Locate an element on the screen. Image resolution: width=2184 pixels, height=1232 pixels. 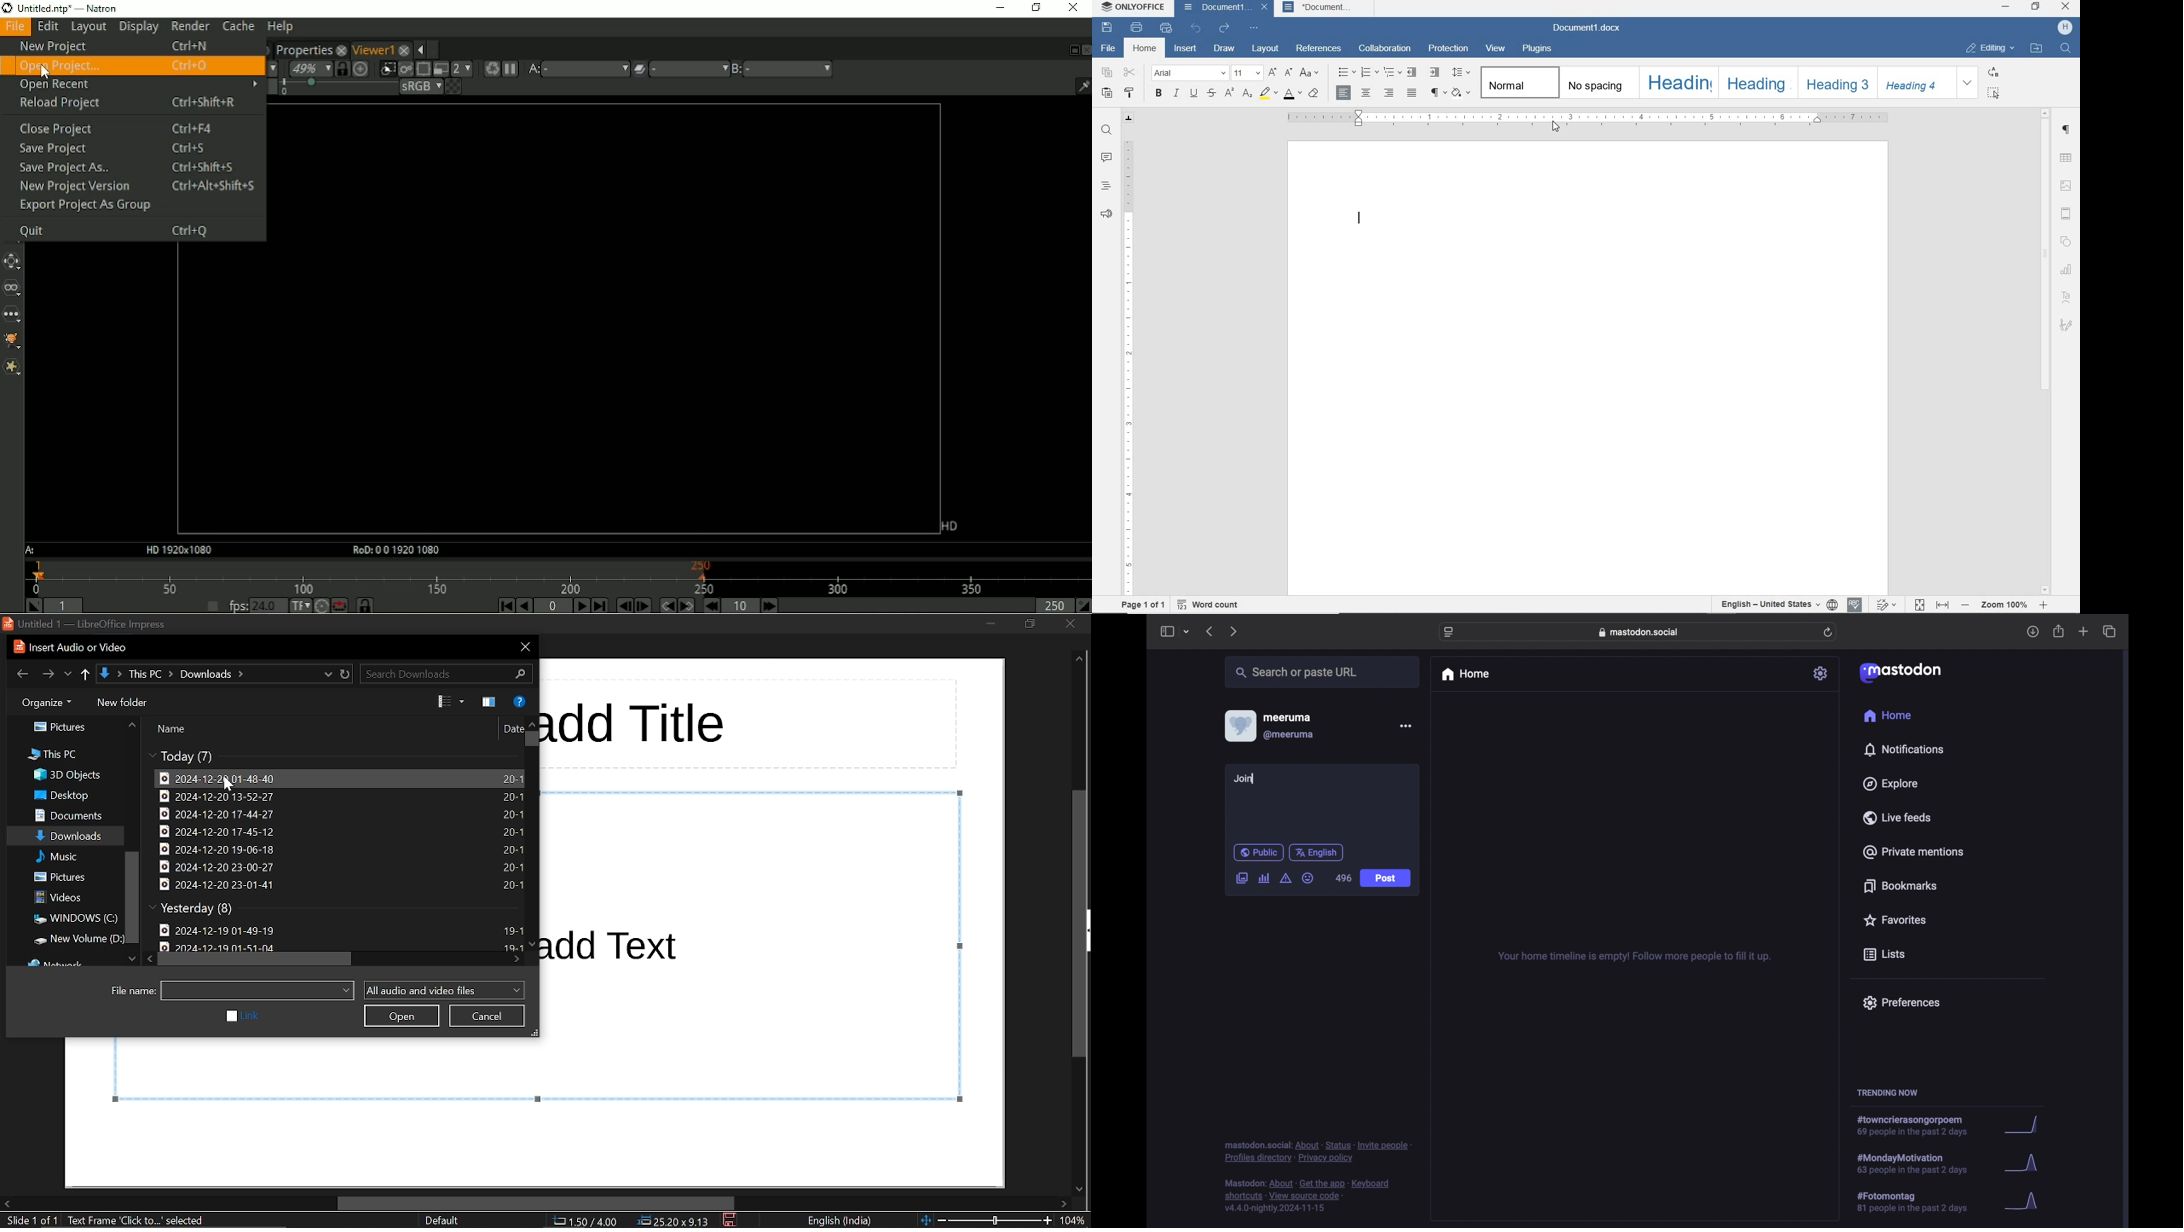
move up is located at coordinates (1080, 661).